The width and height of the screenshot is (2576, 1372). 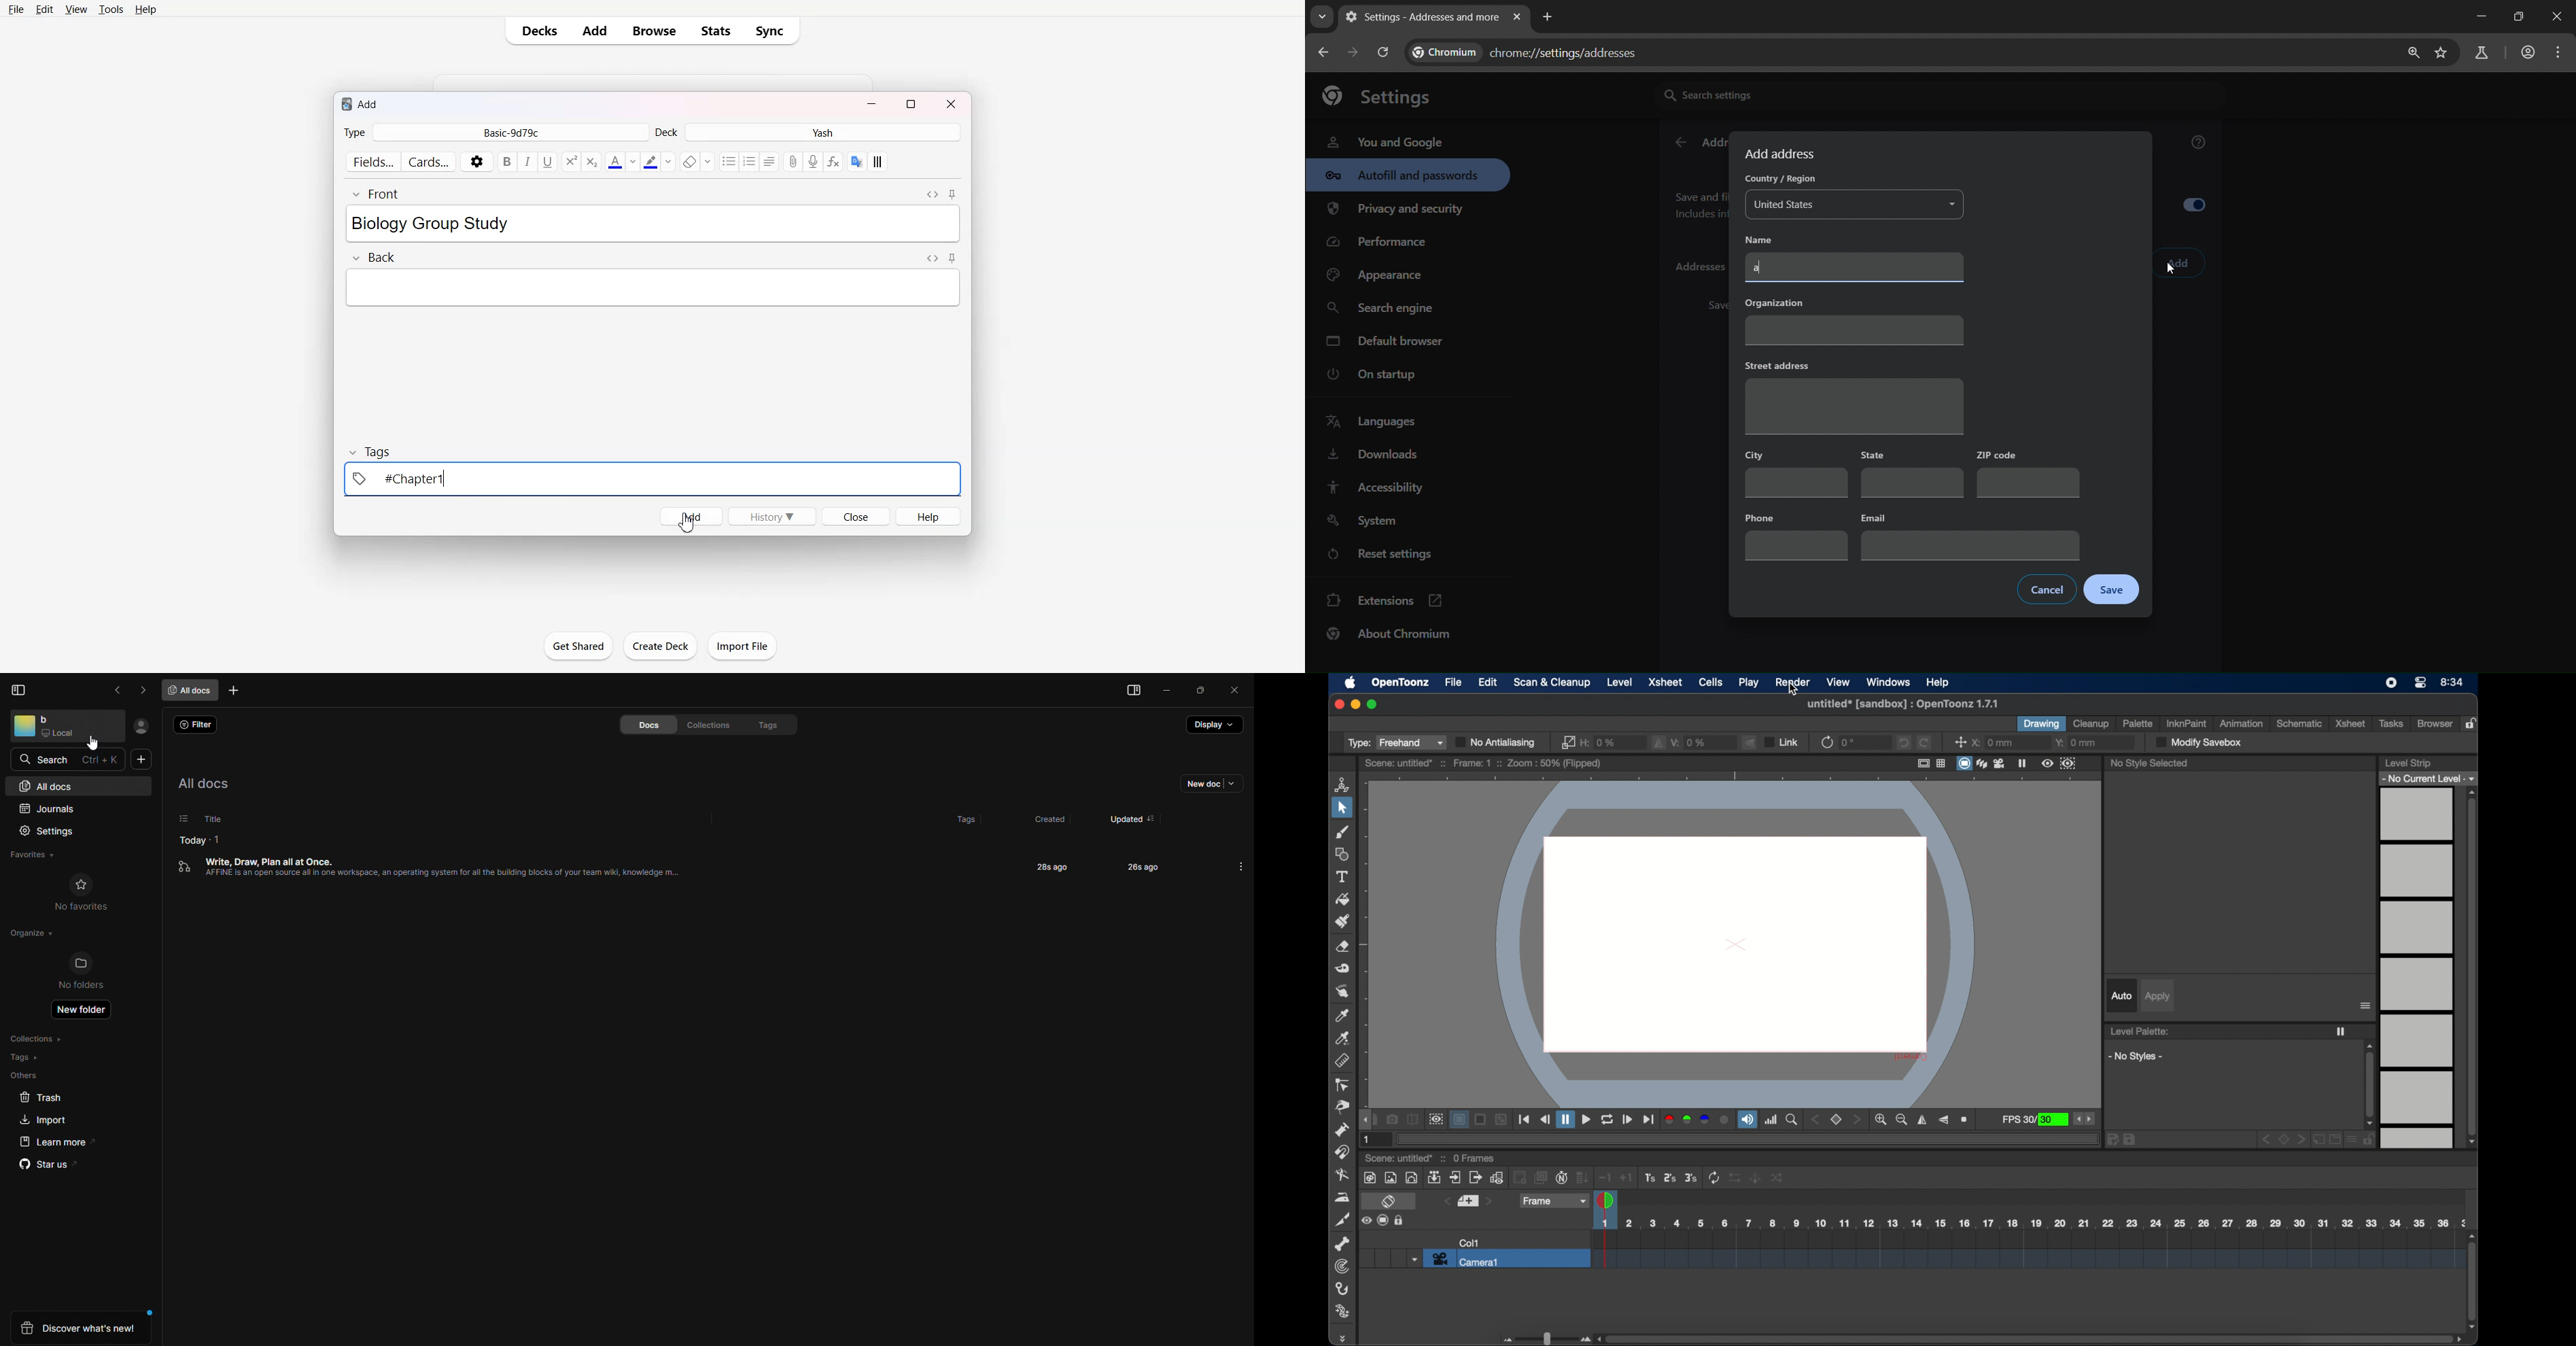 What do you see at coordinates (1213, 729) in the screenshot?
I see `display` at bounding box center [1213, 729].